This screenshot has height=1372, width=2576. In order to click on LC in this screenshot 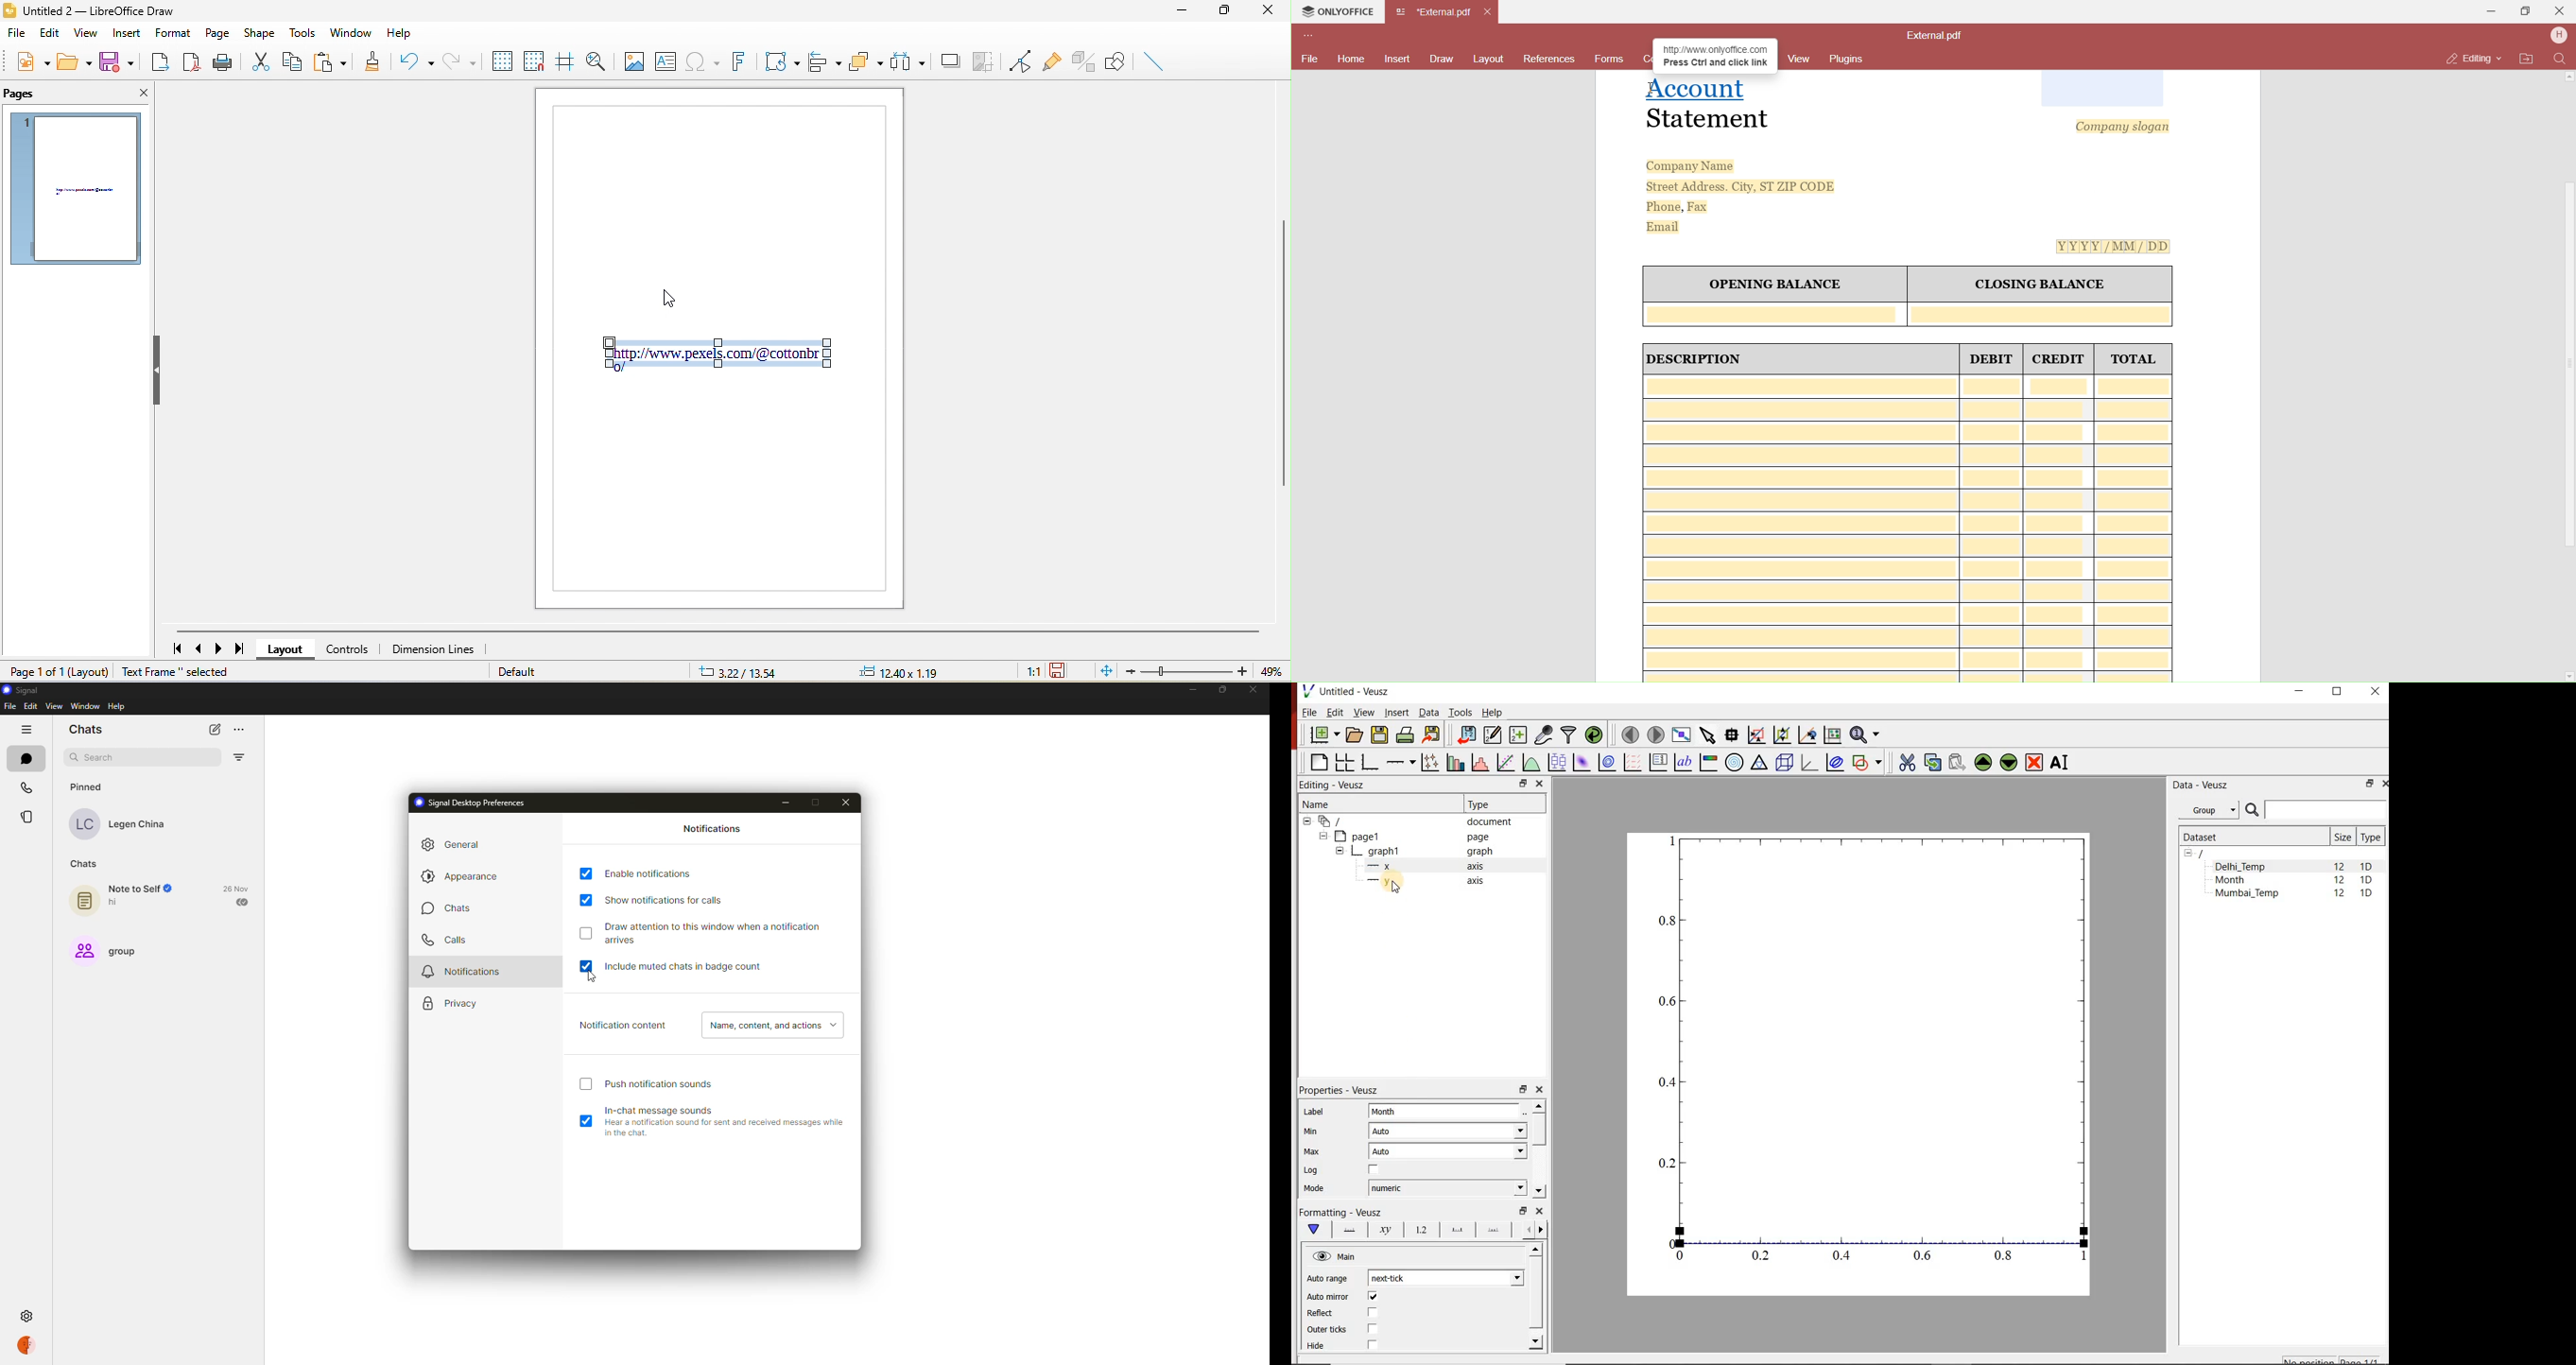, I will do `click(83, 824)`.